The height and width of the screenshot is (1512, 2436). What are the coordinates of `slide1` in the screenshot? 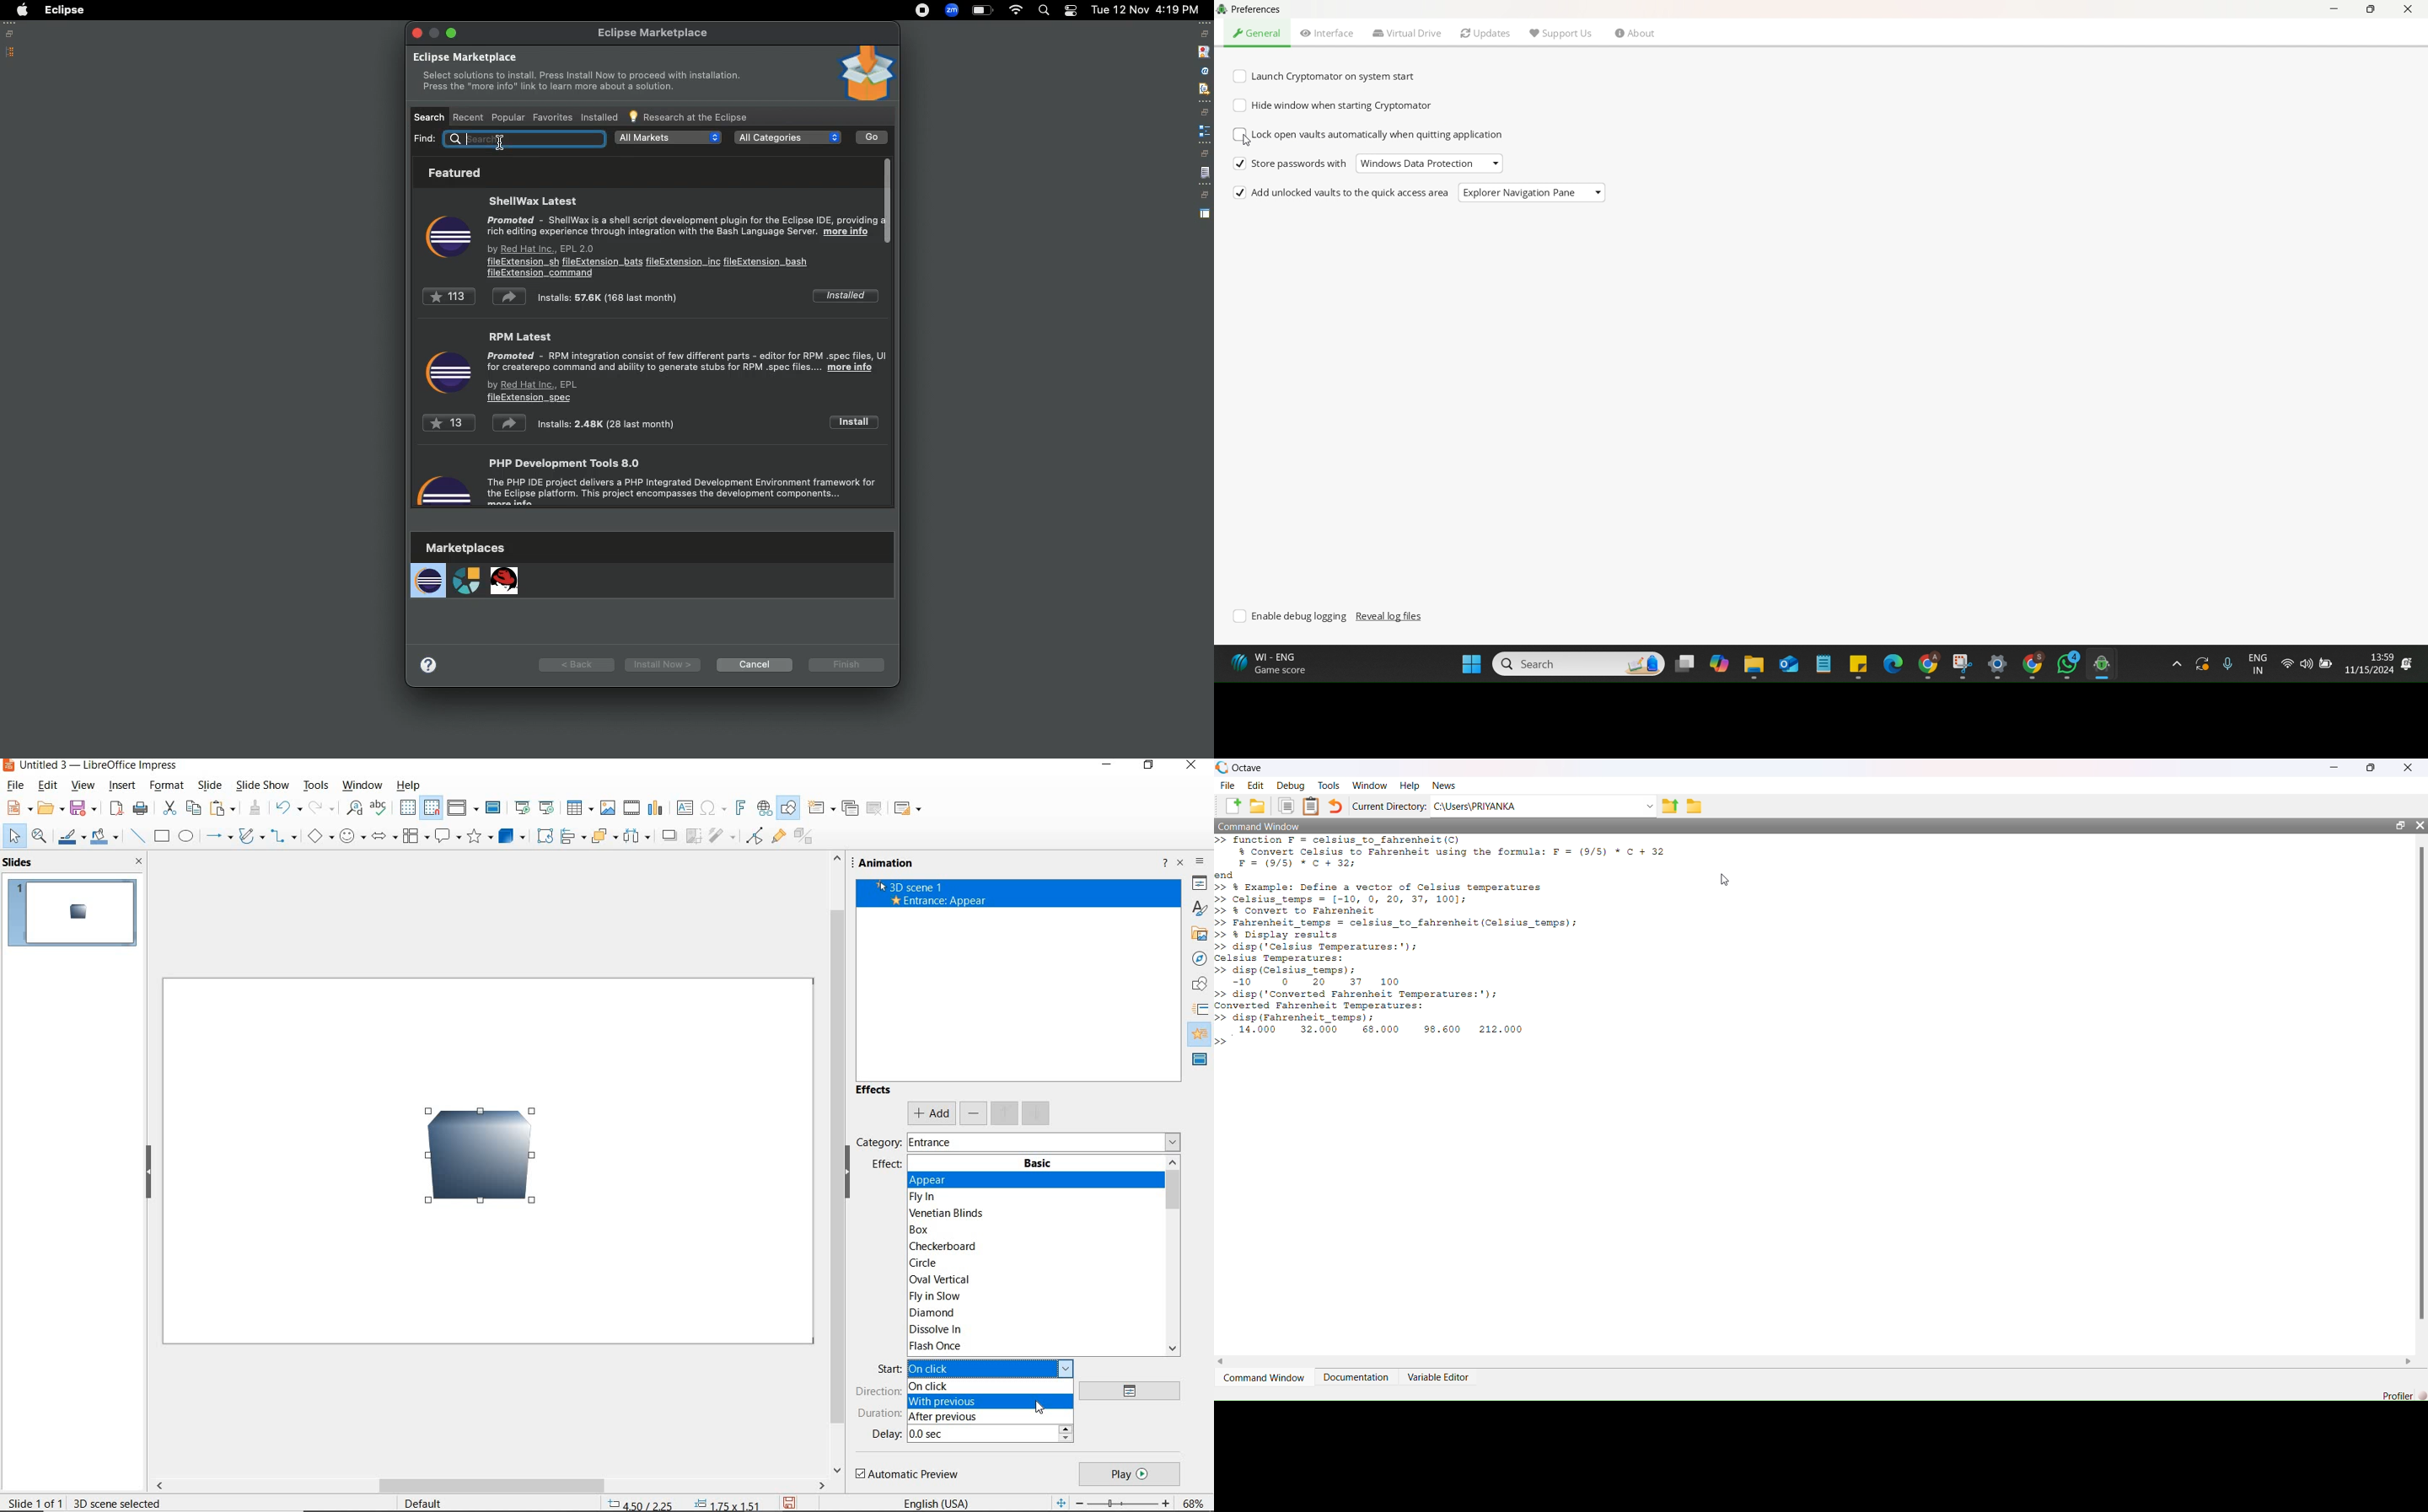 It's located at (76, 914).